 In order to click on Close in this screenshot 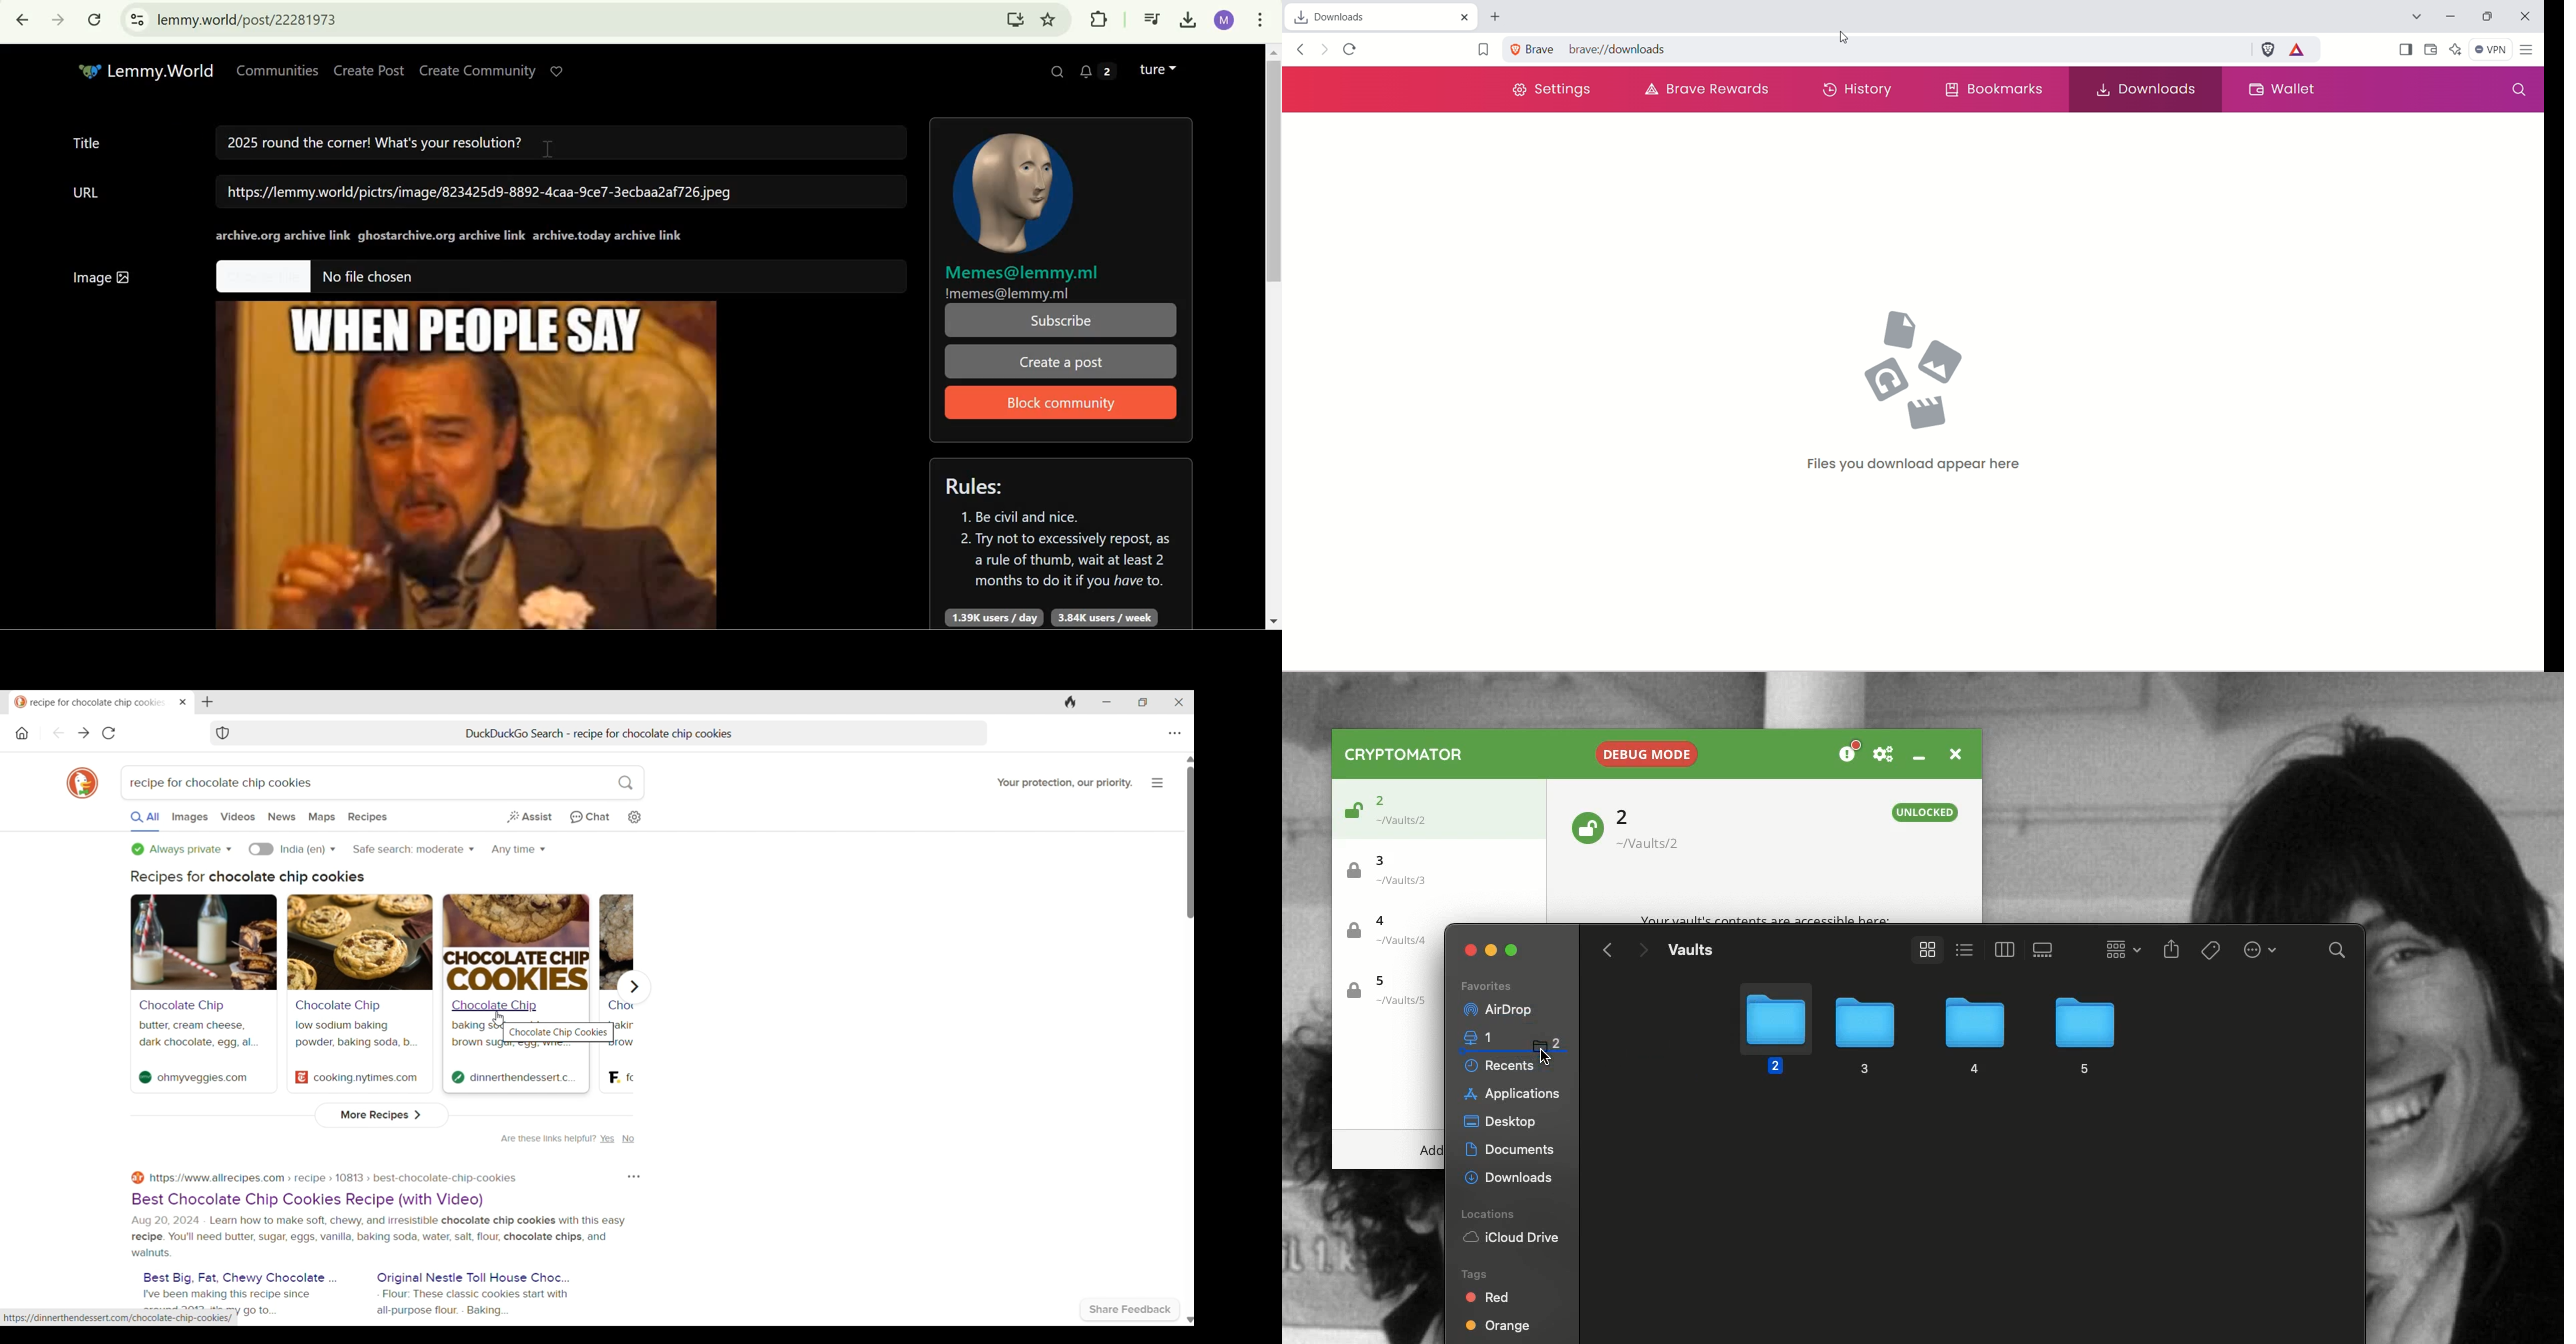, I will do `click(1471, 950)`.